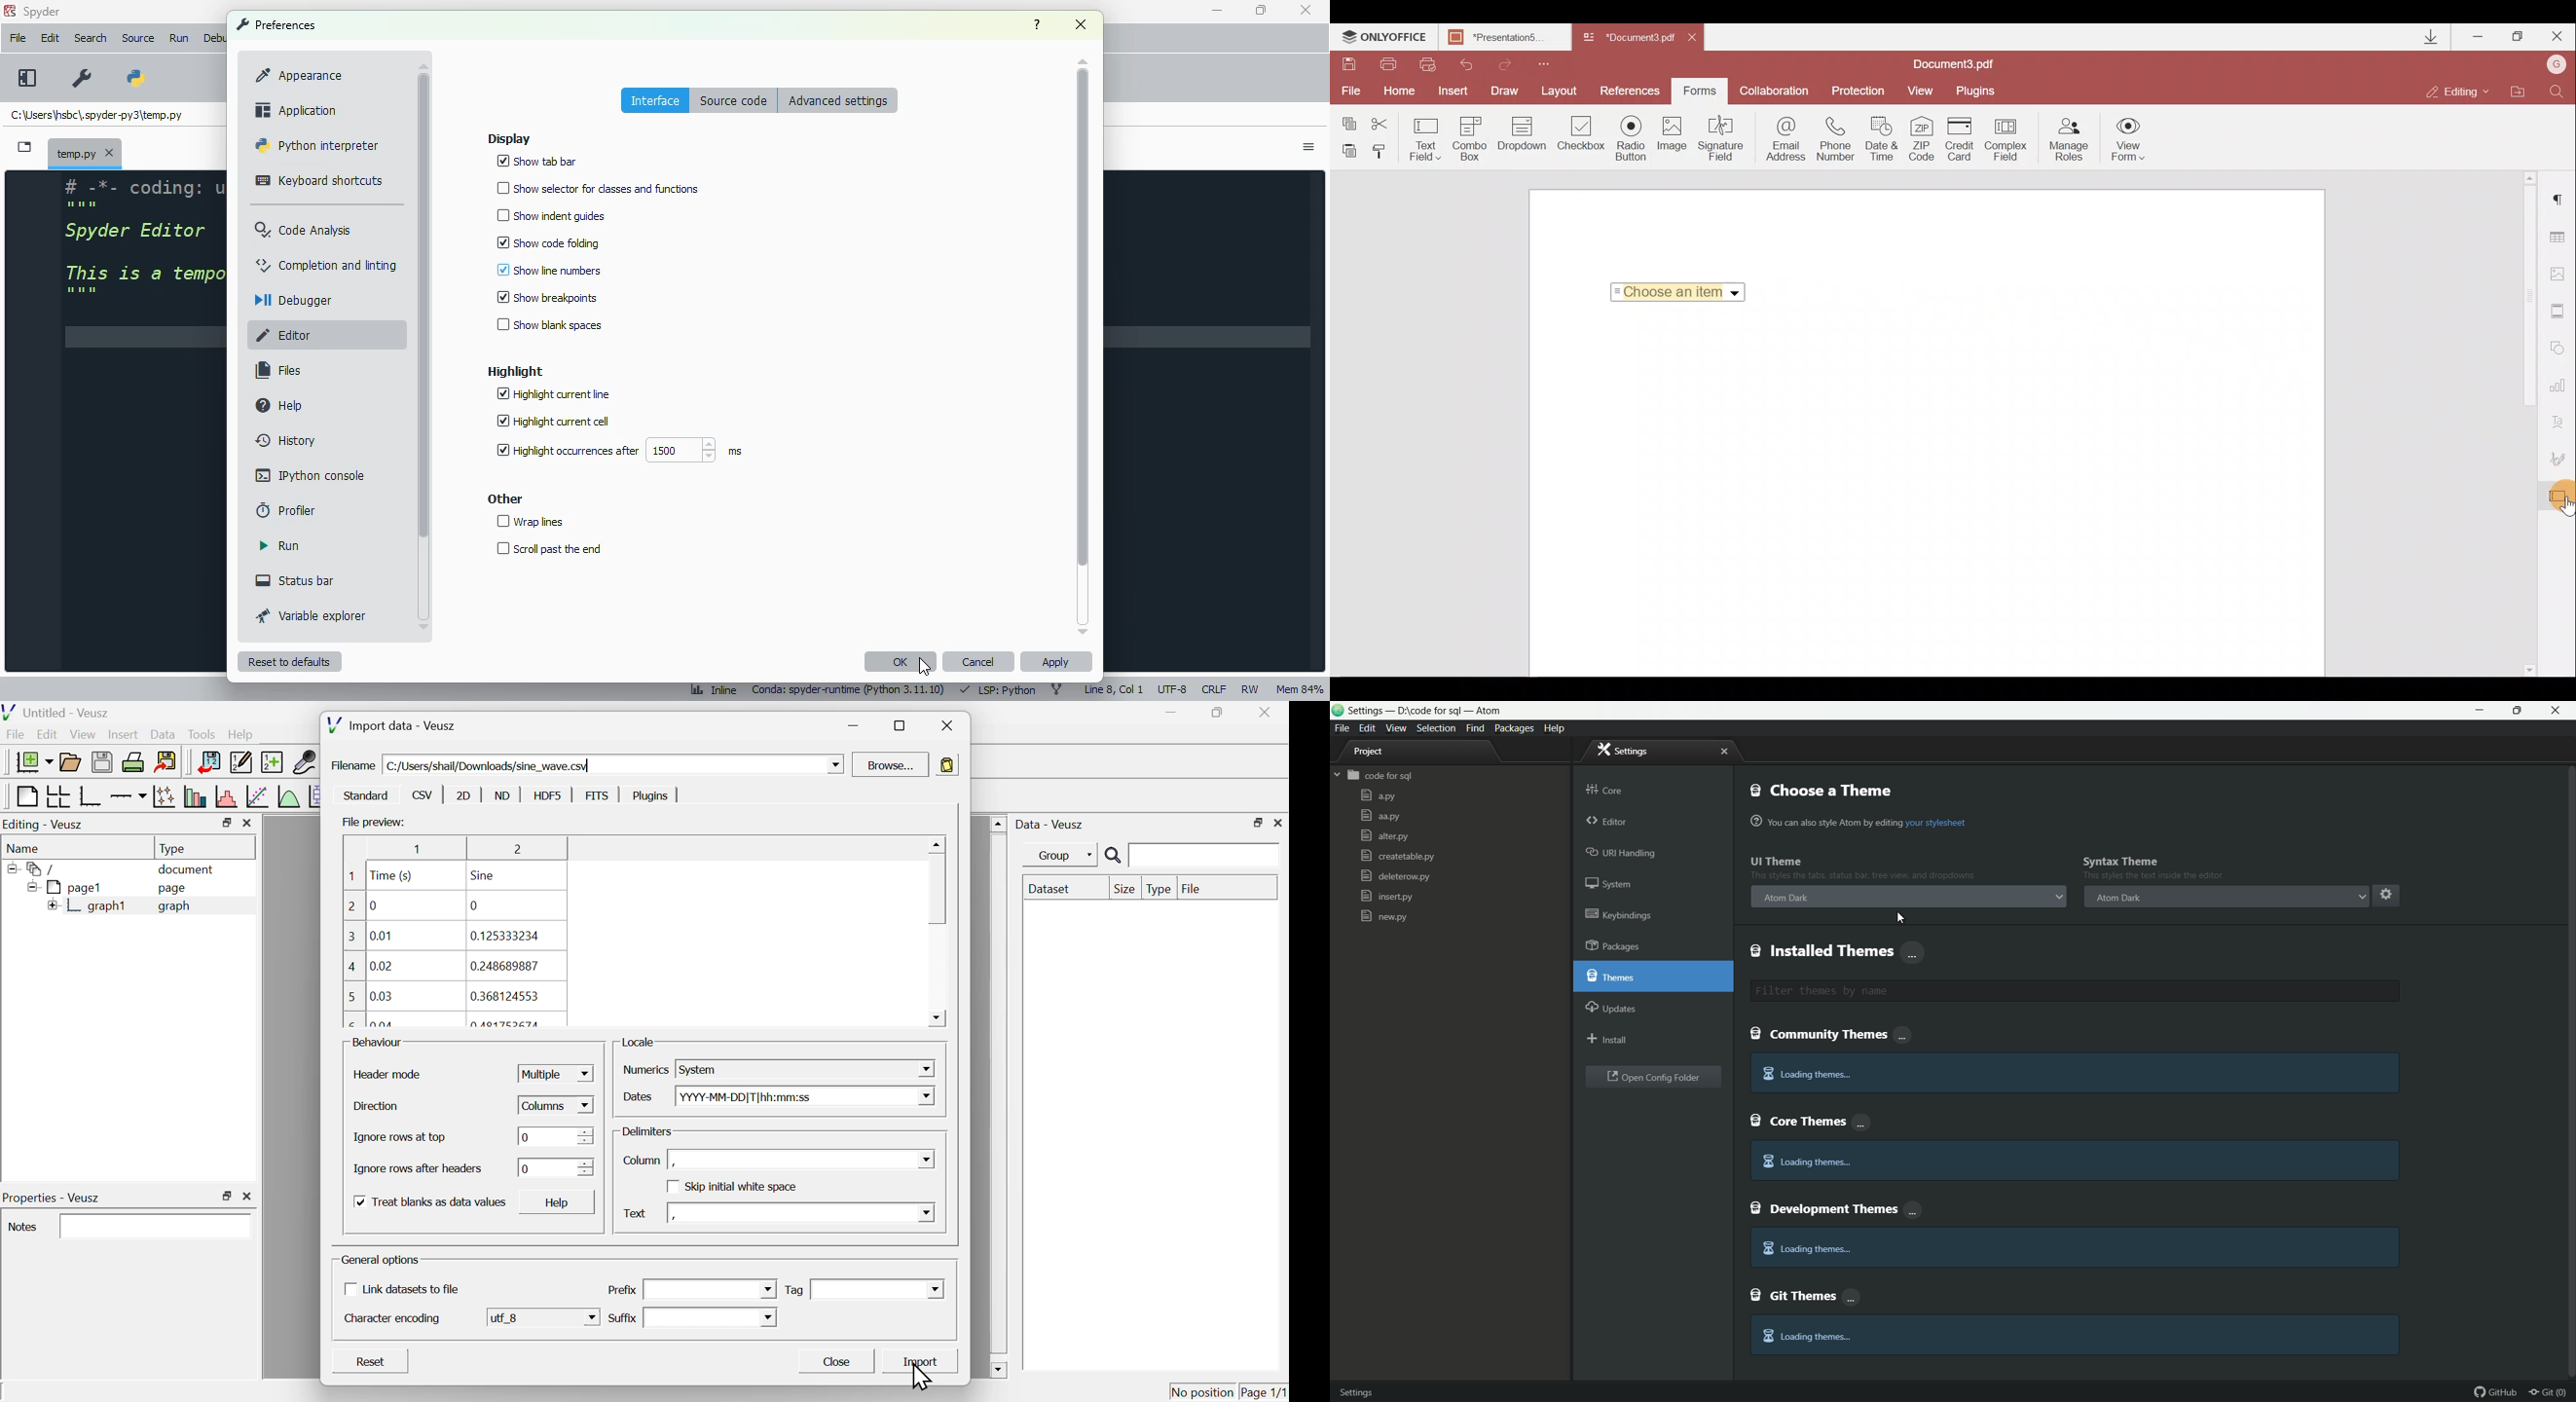 This screenshot has width=2576, height=1428. Describe the element at coordinates (248, 824) in the screenshot. I see `close` at that location.